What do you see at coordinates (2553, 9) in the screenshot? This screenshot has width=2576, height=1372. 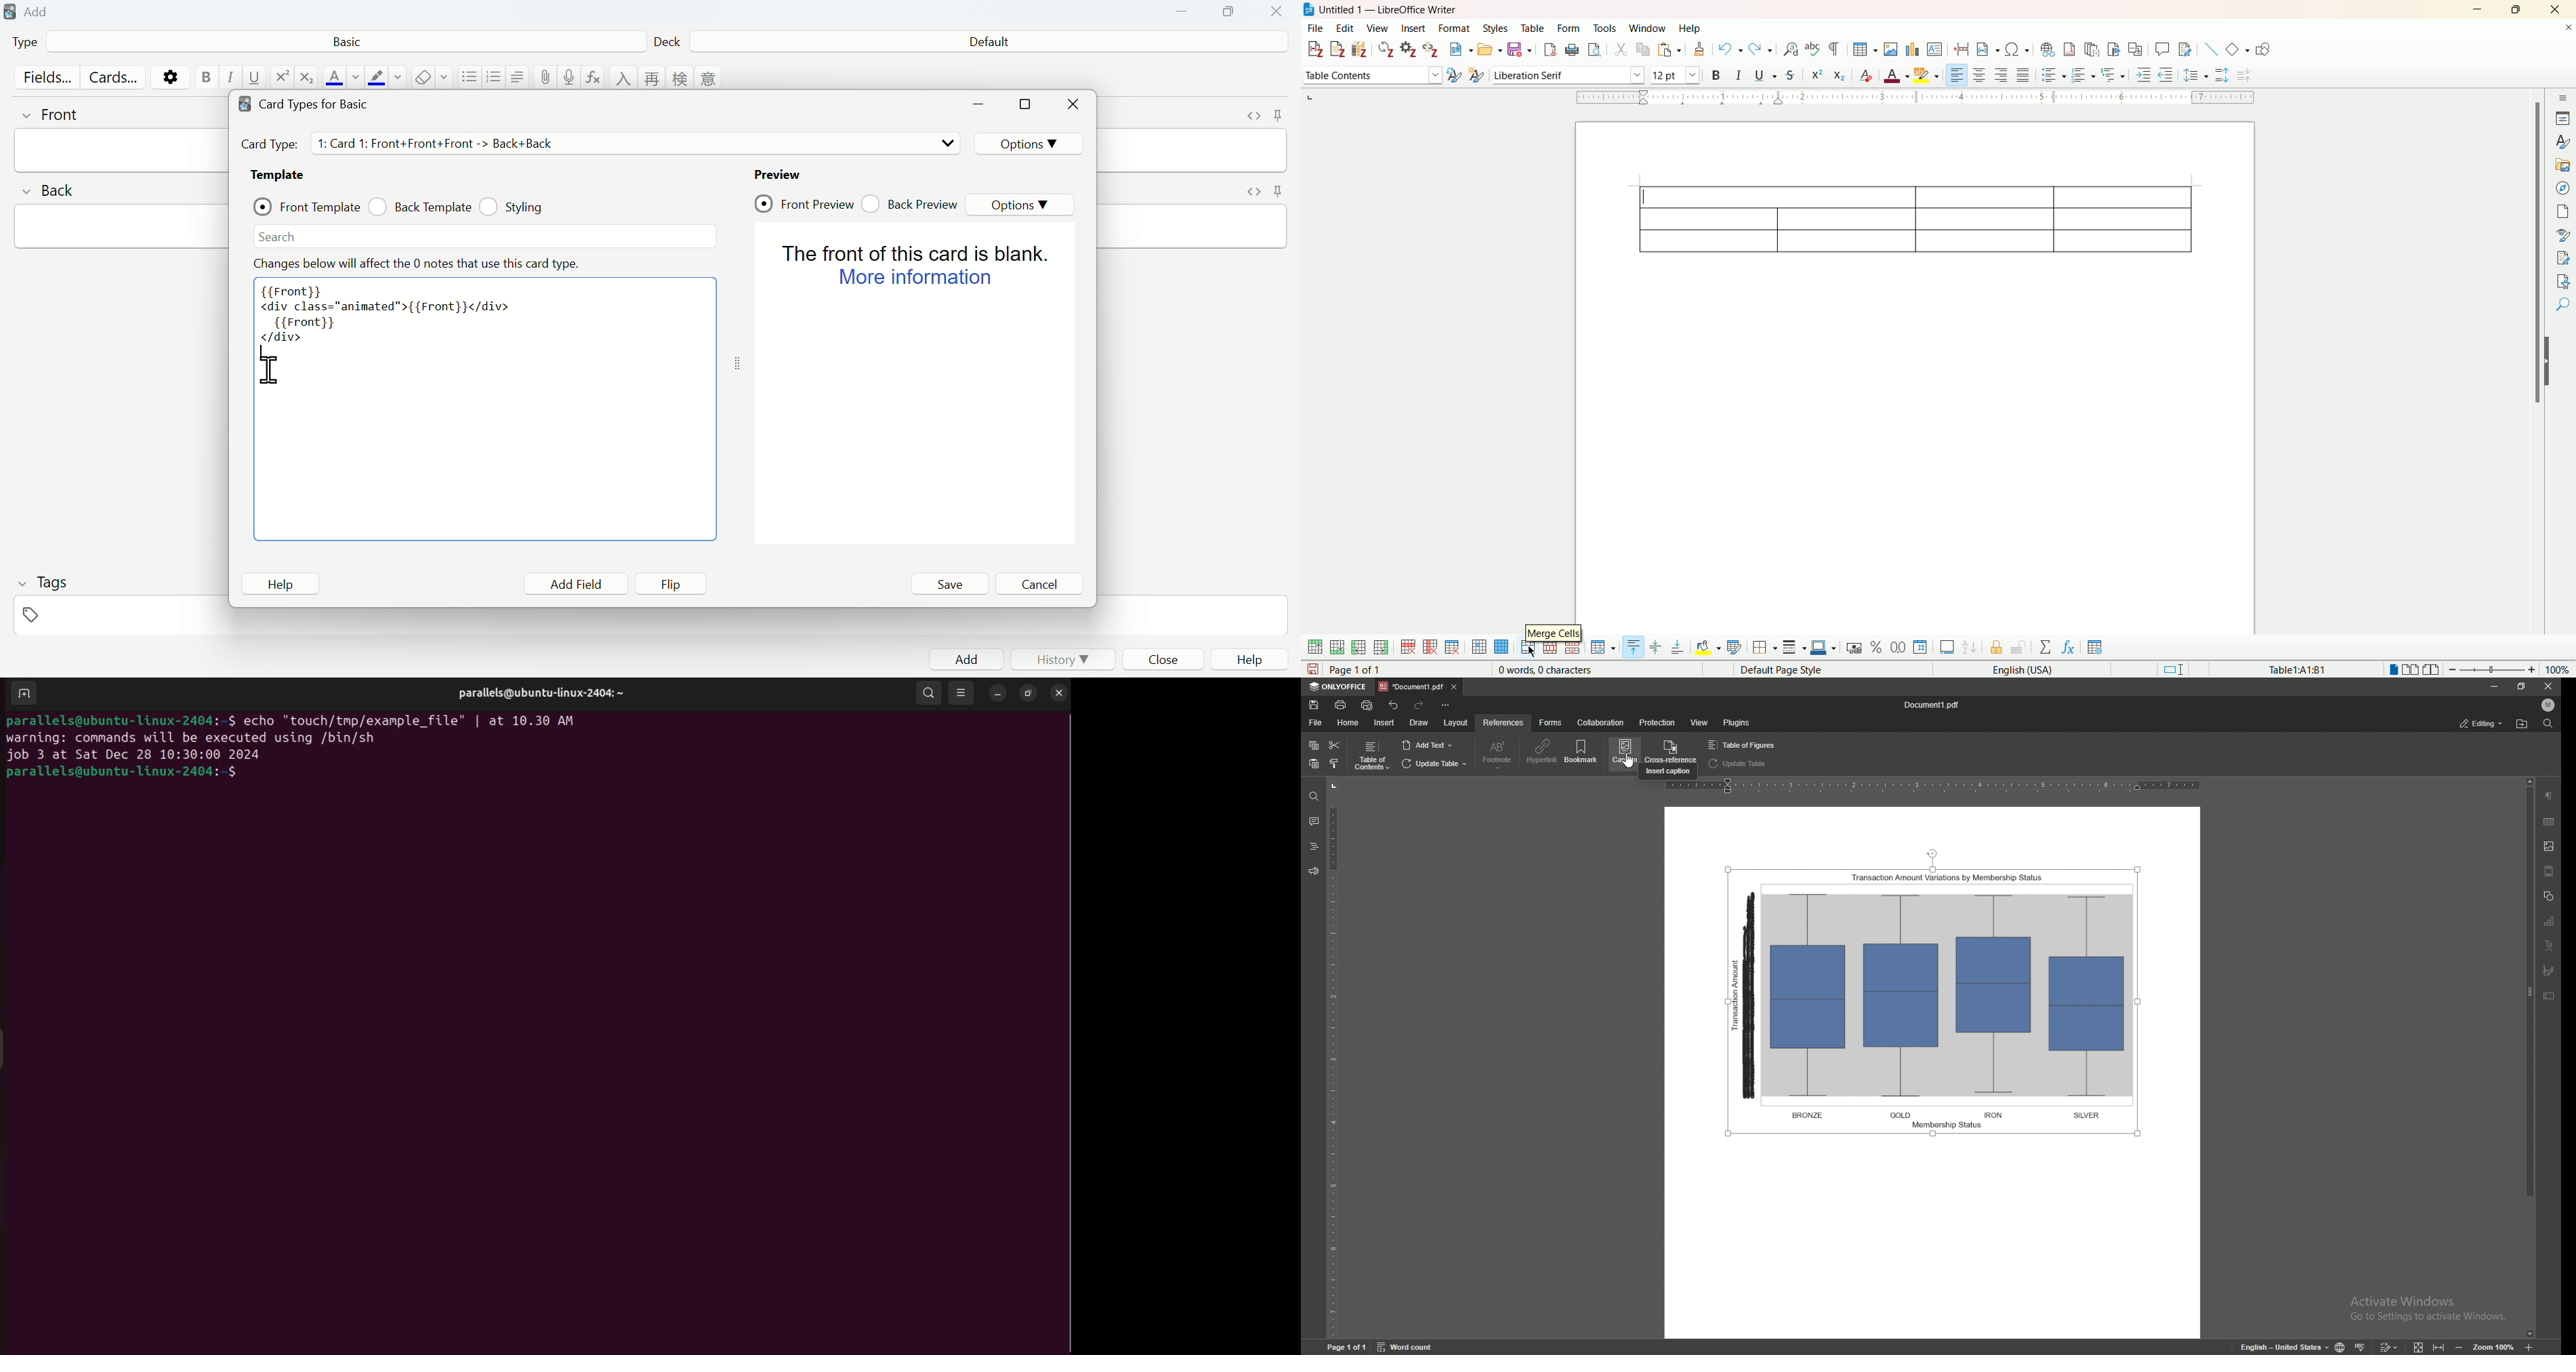 I see `close` at bounding box center [2553, 9].